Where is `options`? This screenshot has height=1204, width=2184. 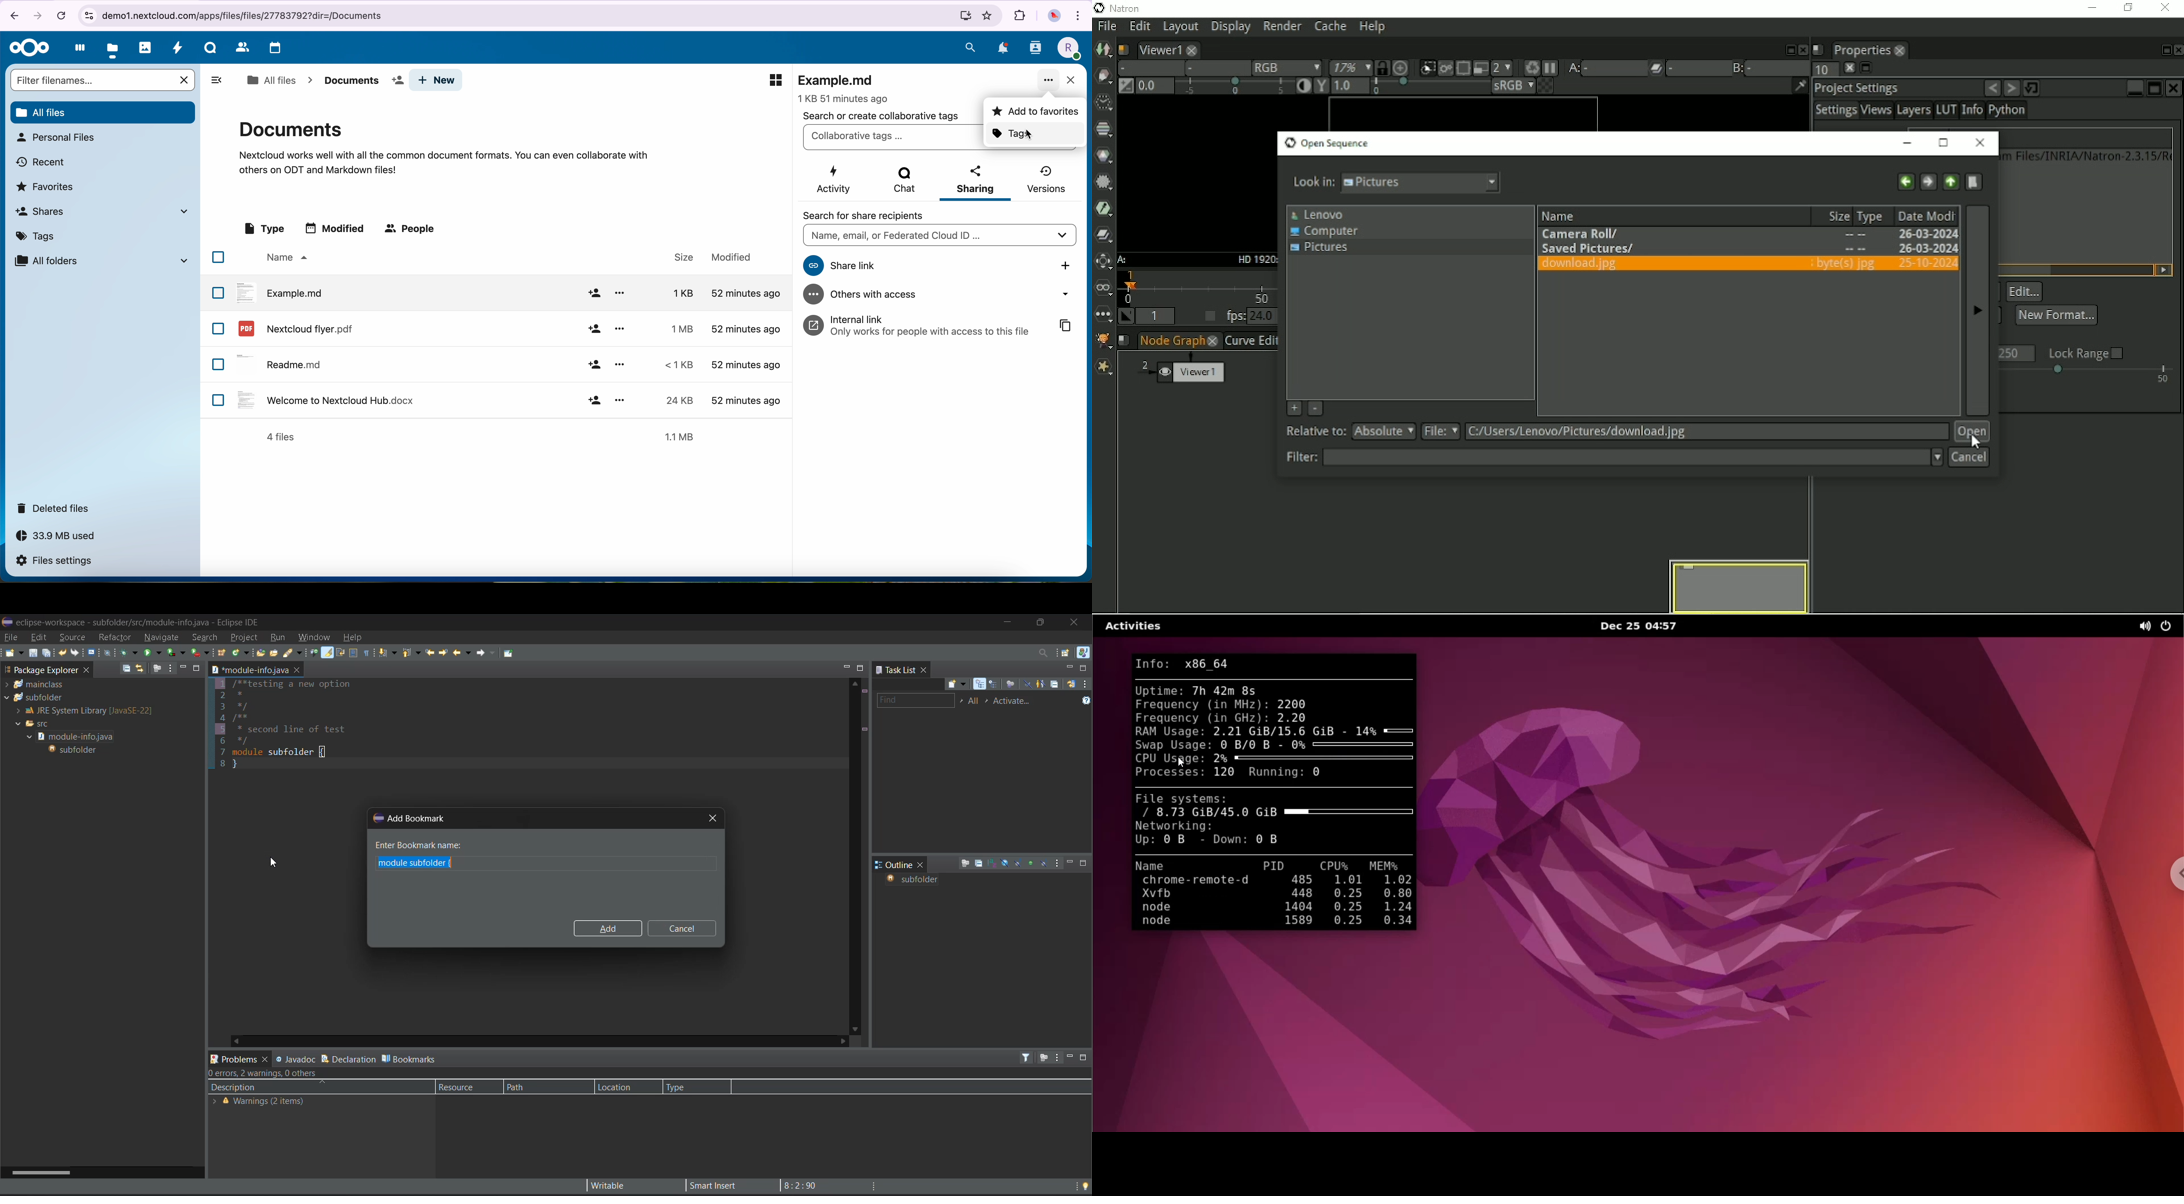
options is located at coordinates (620, 328).